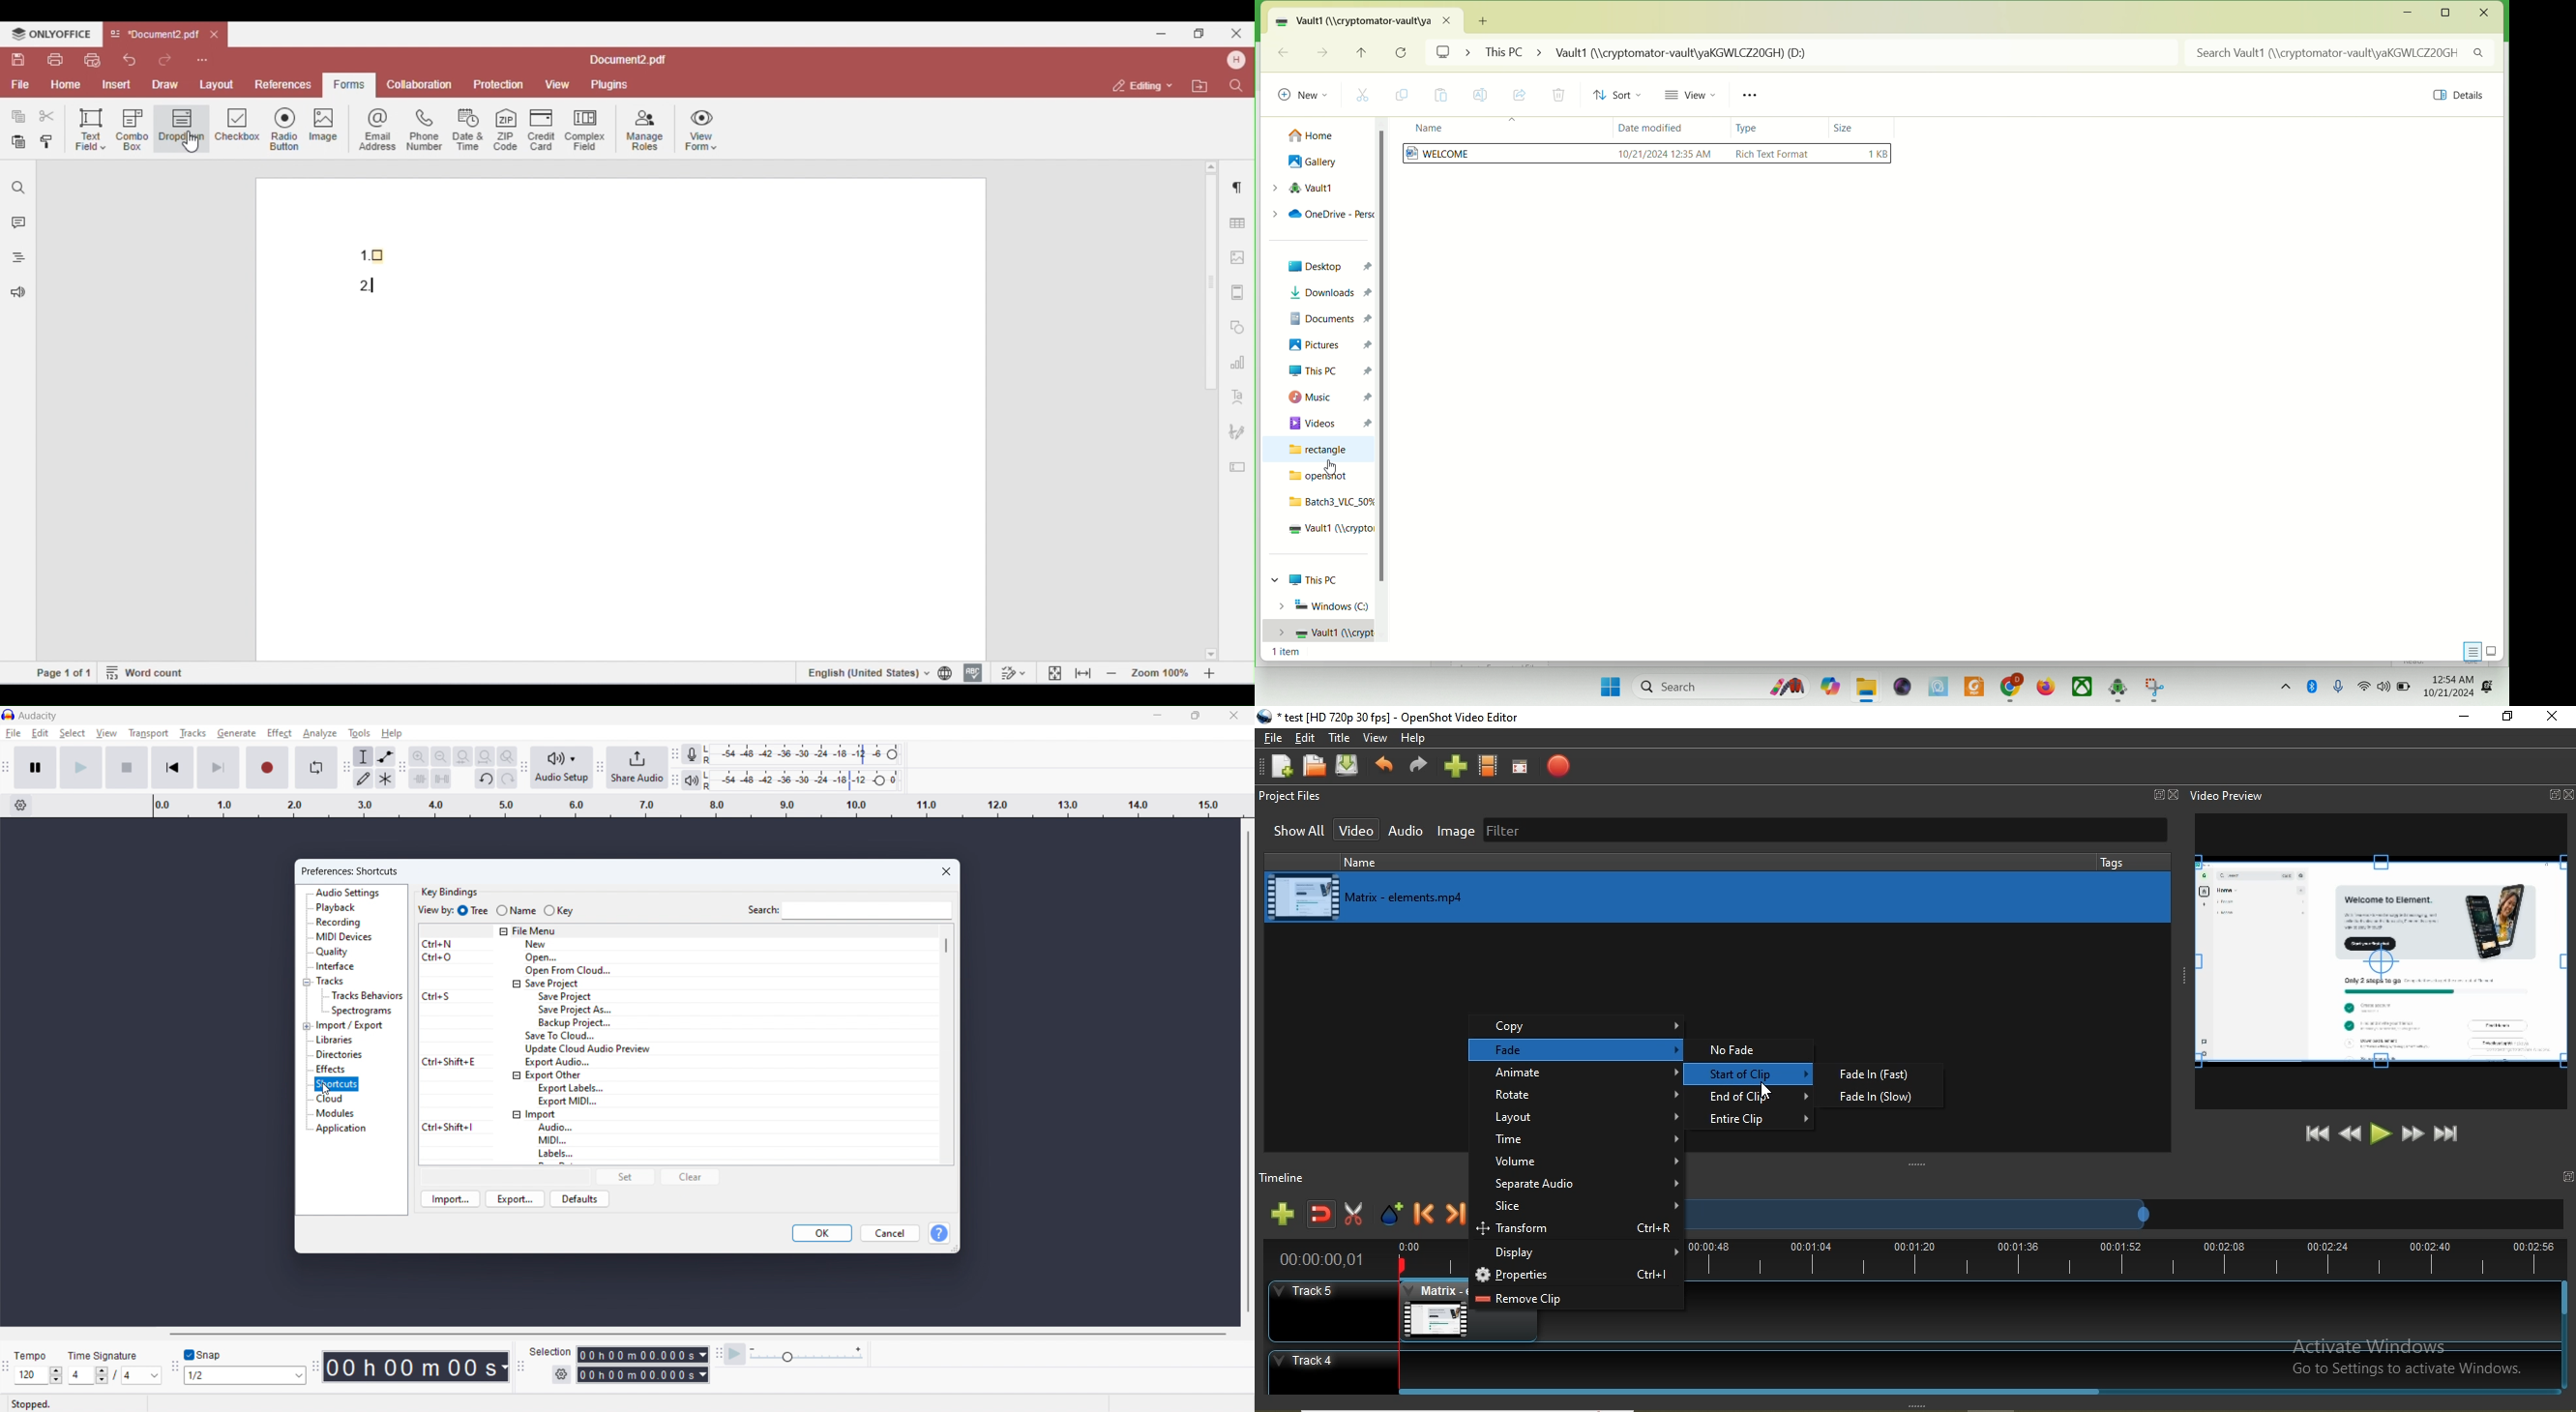 The height and width of the screenshot is (1428, 2576). I want to click on recording meter, so click(692, 754).